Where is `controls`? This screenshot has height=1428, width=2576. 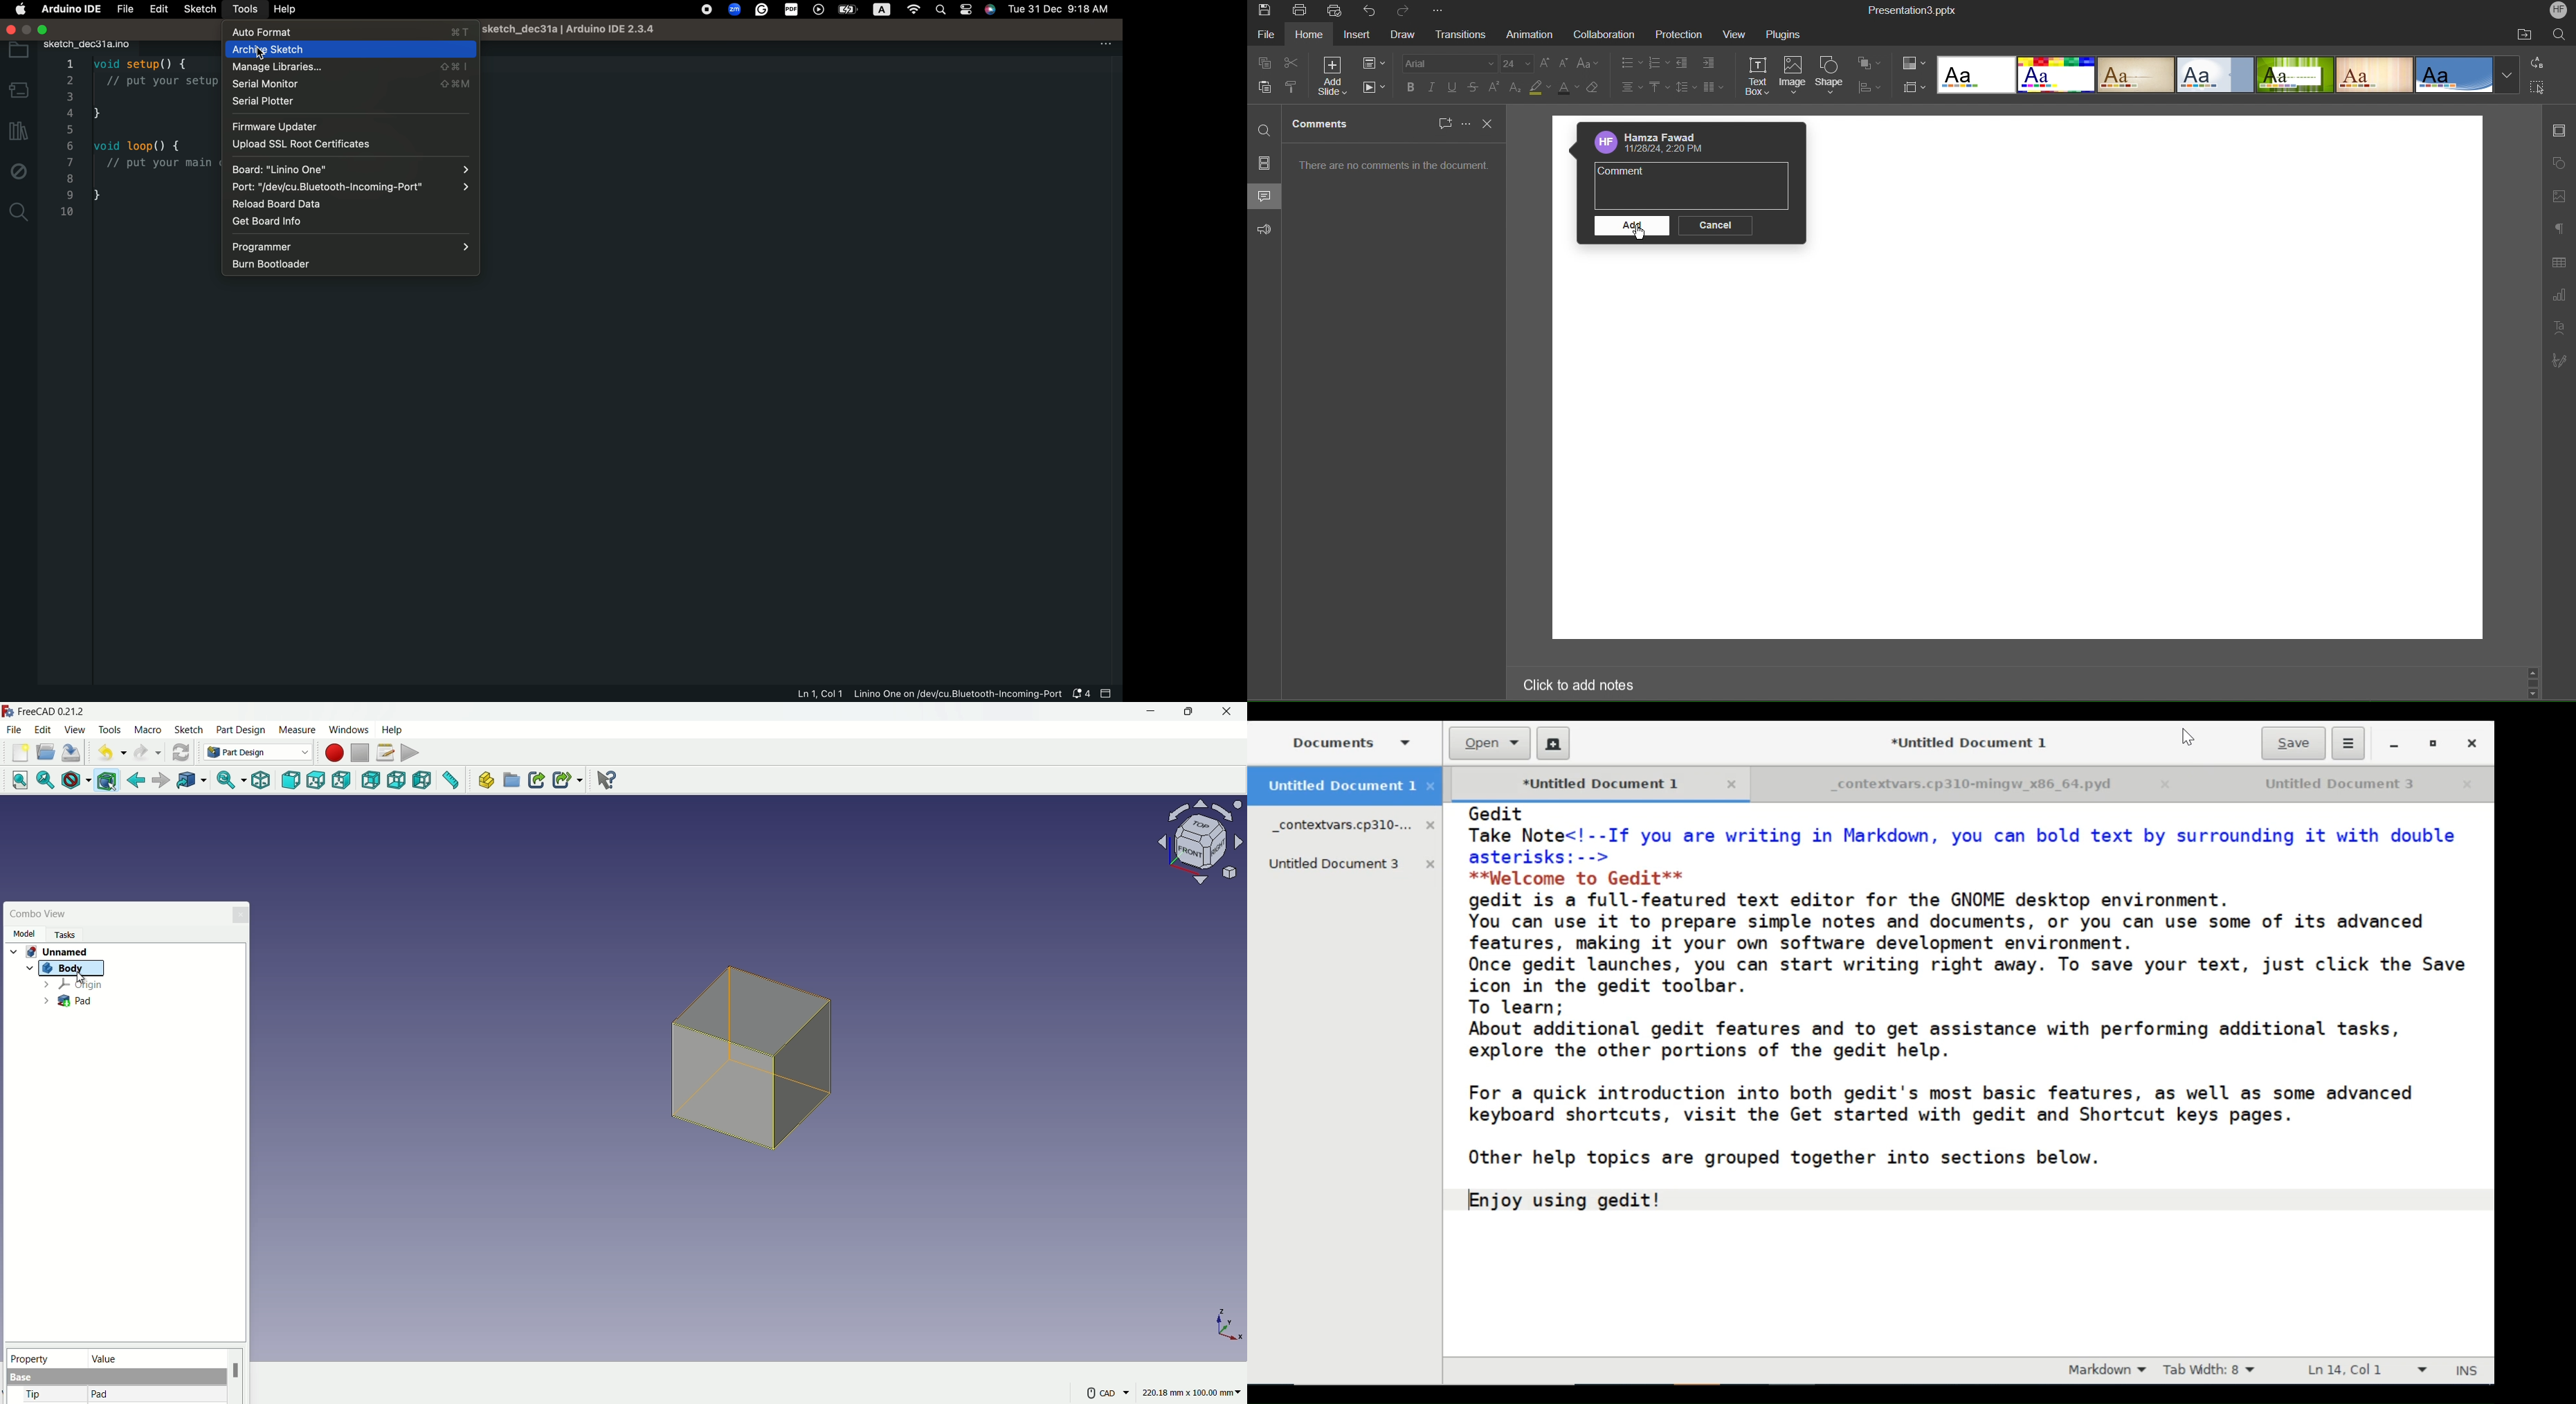 controls is located at coordinates (966, 11).